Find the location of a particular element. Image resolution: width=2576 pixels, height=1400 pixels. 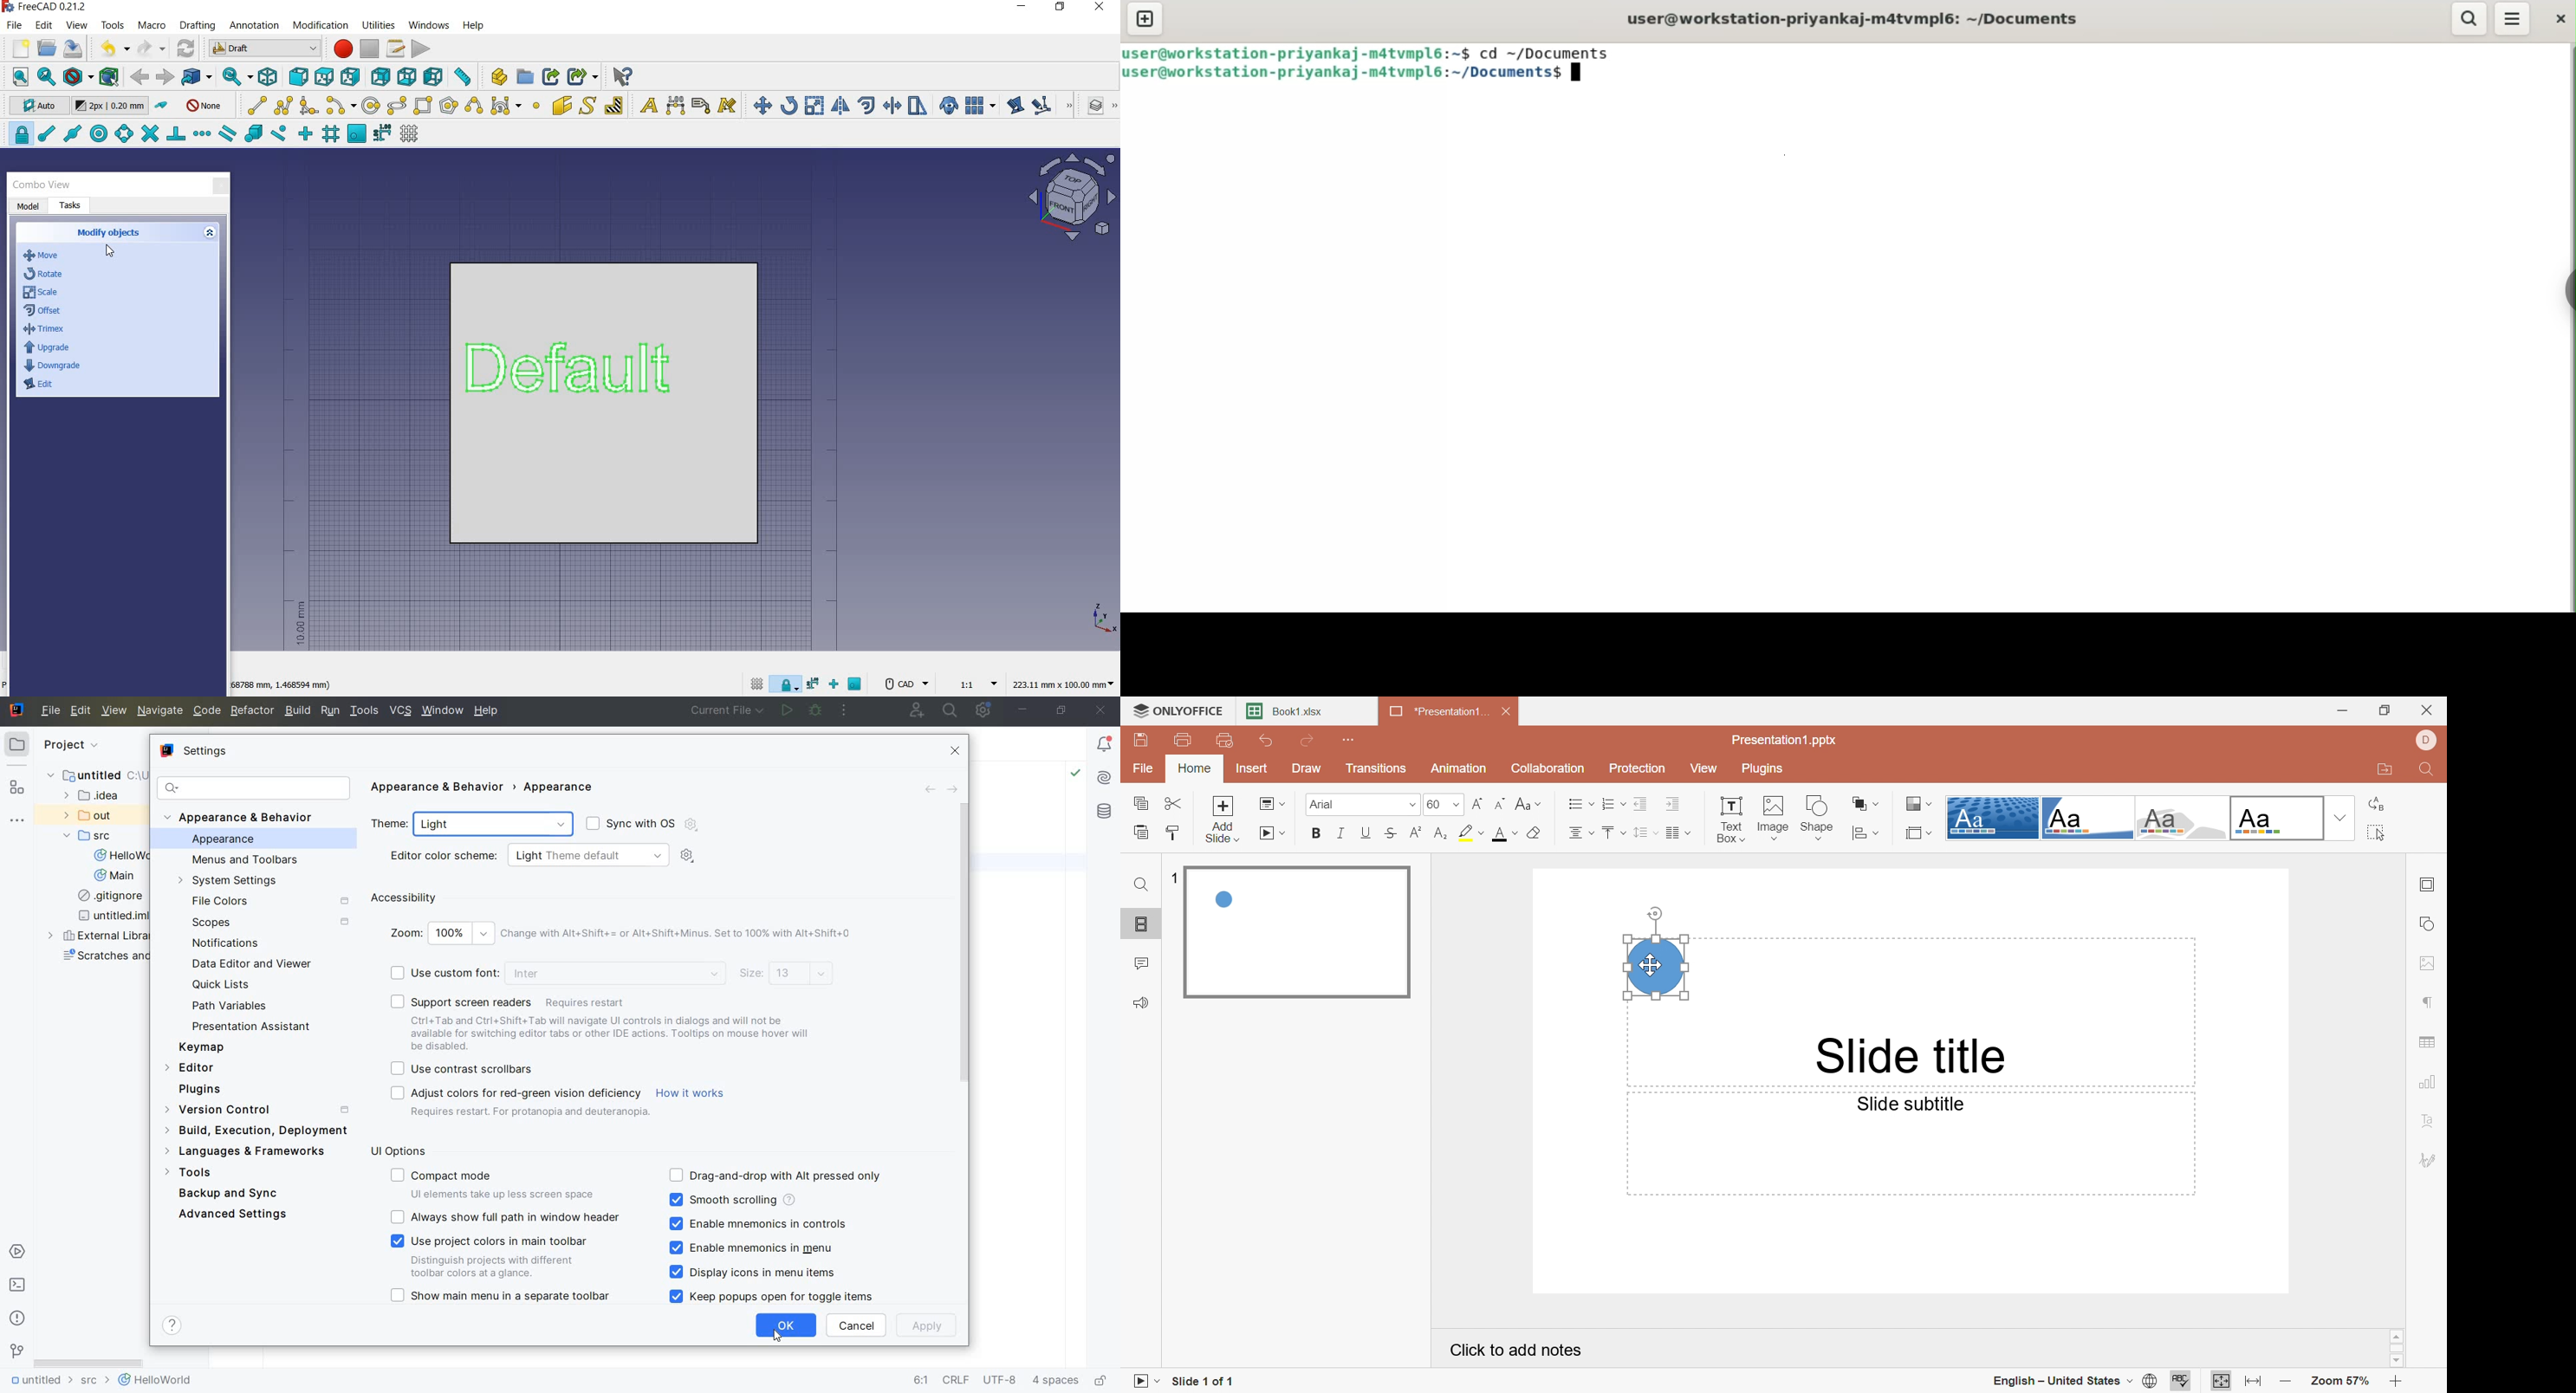

upgrade is located at coordinates (47, 349).